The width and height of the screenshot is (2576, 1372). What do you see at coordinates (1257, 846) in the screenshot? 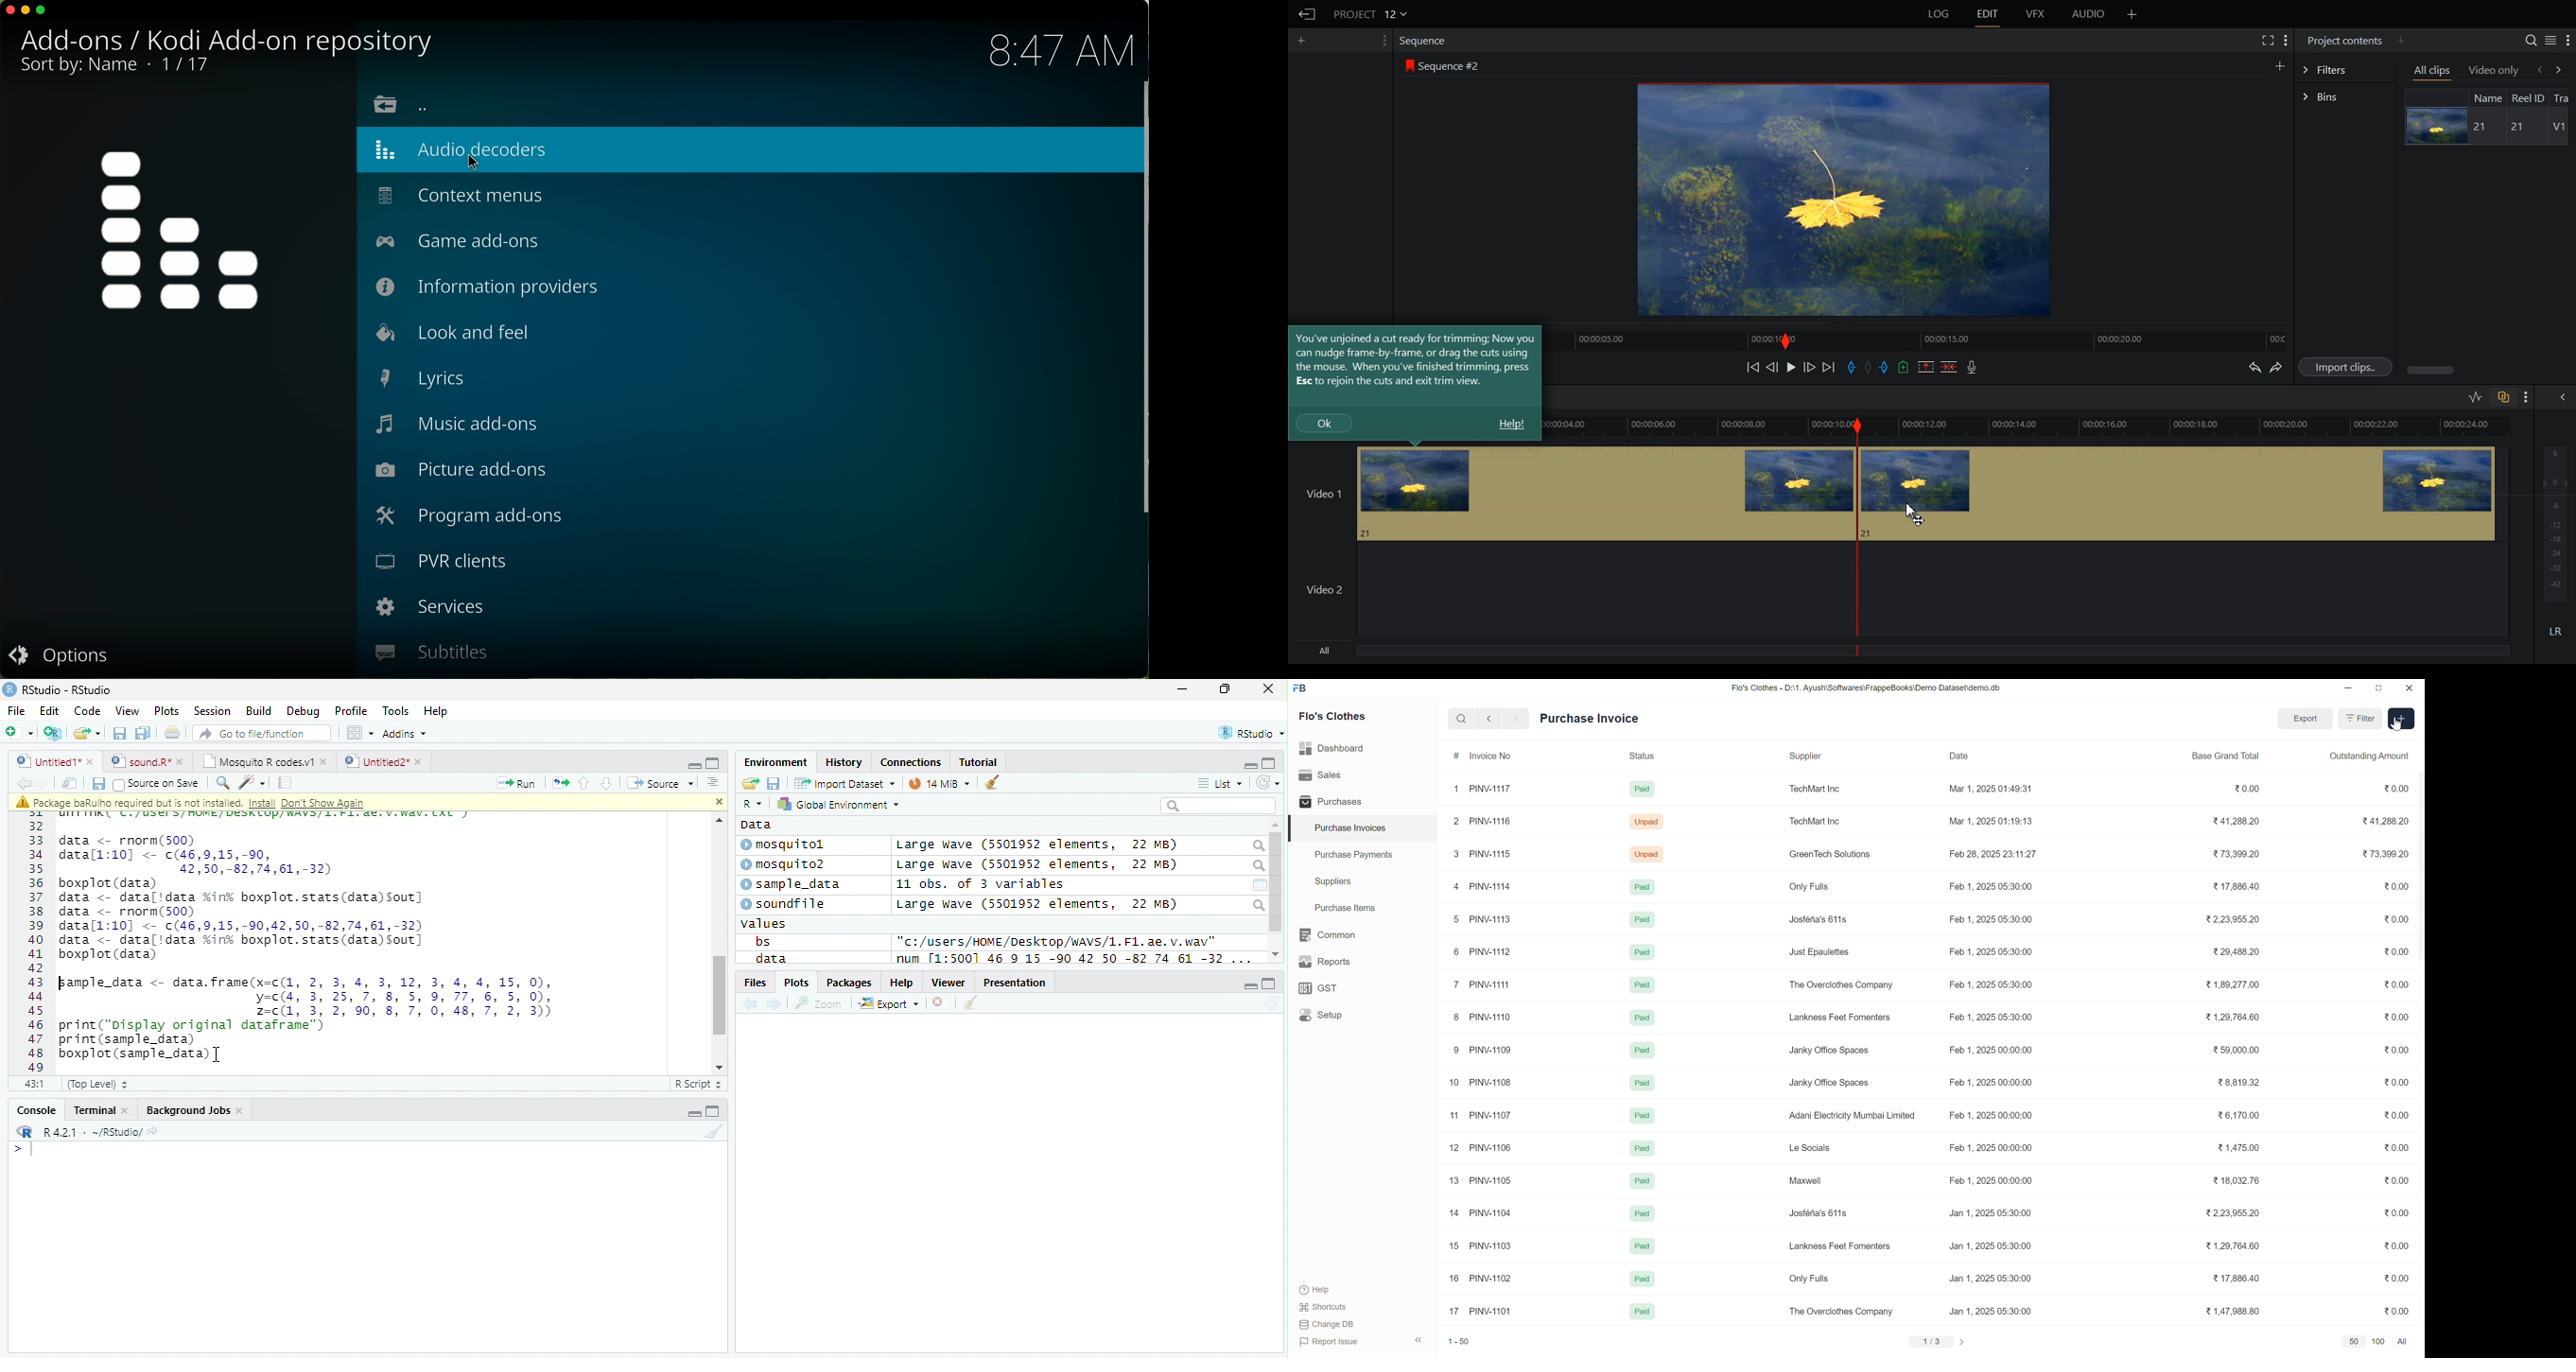
I see `search` at bounding box center [1257, 846].